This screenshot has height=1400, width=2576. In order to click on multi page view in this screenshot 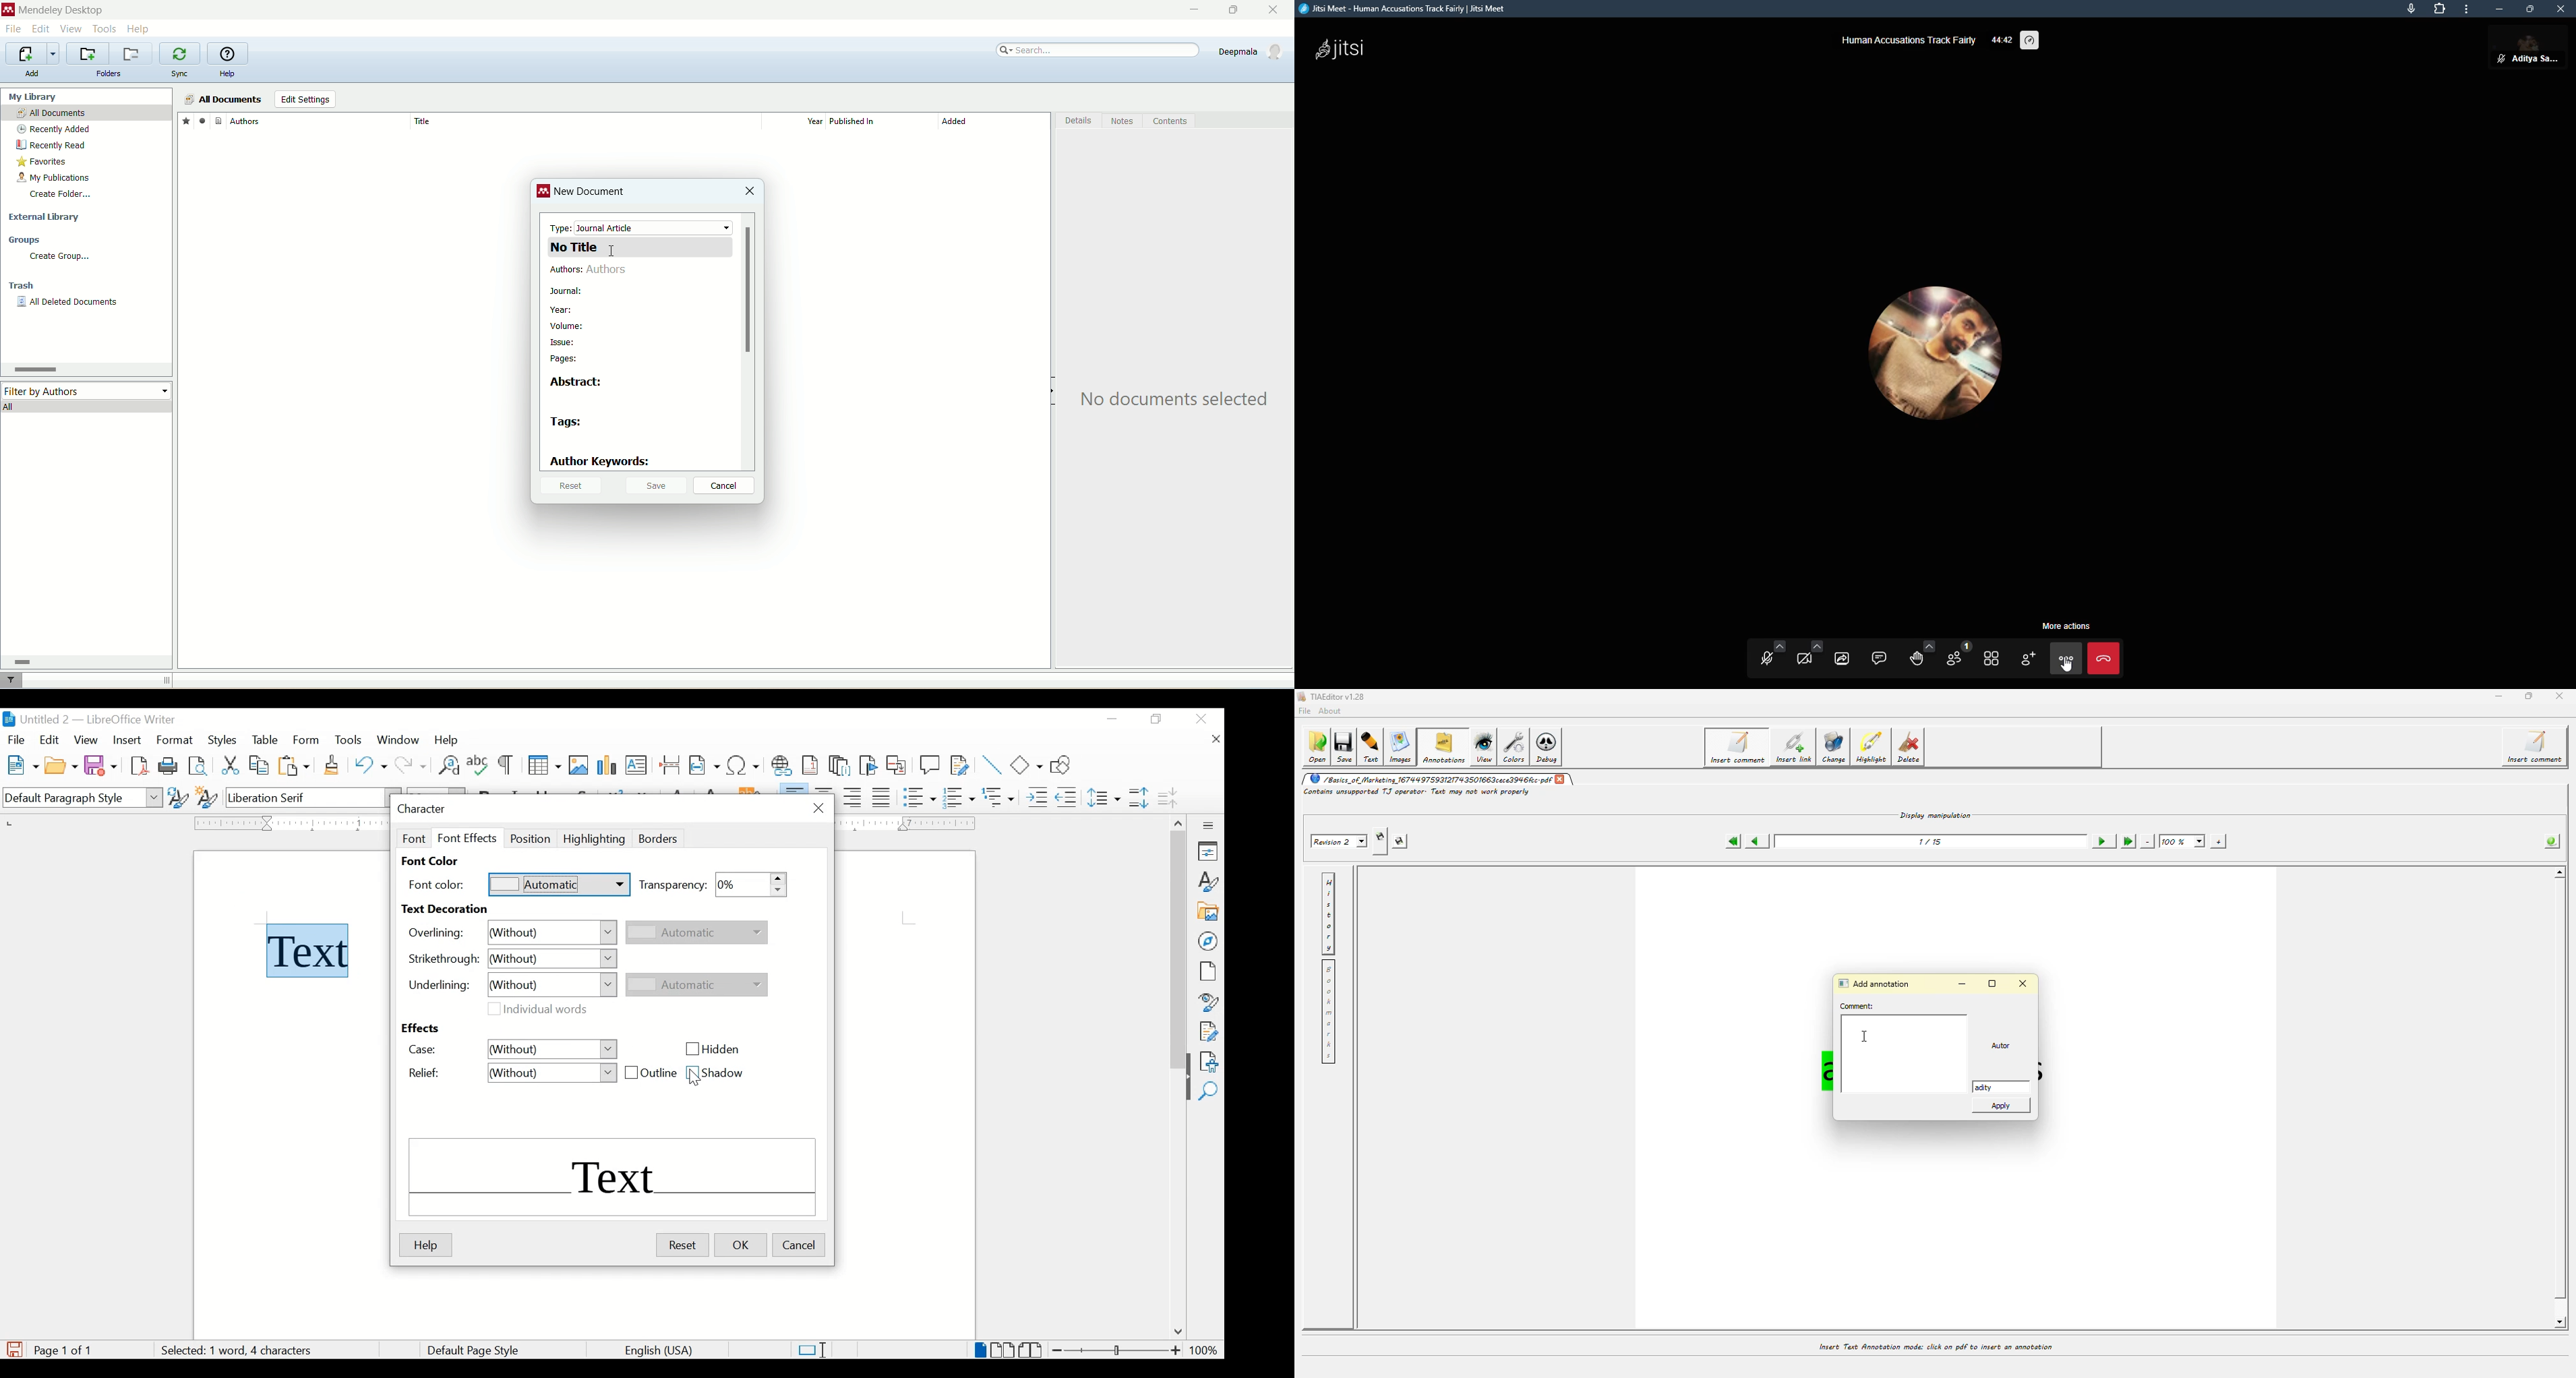, I will do `click(1004, 1350)`.